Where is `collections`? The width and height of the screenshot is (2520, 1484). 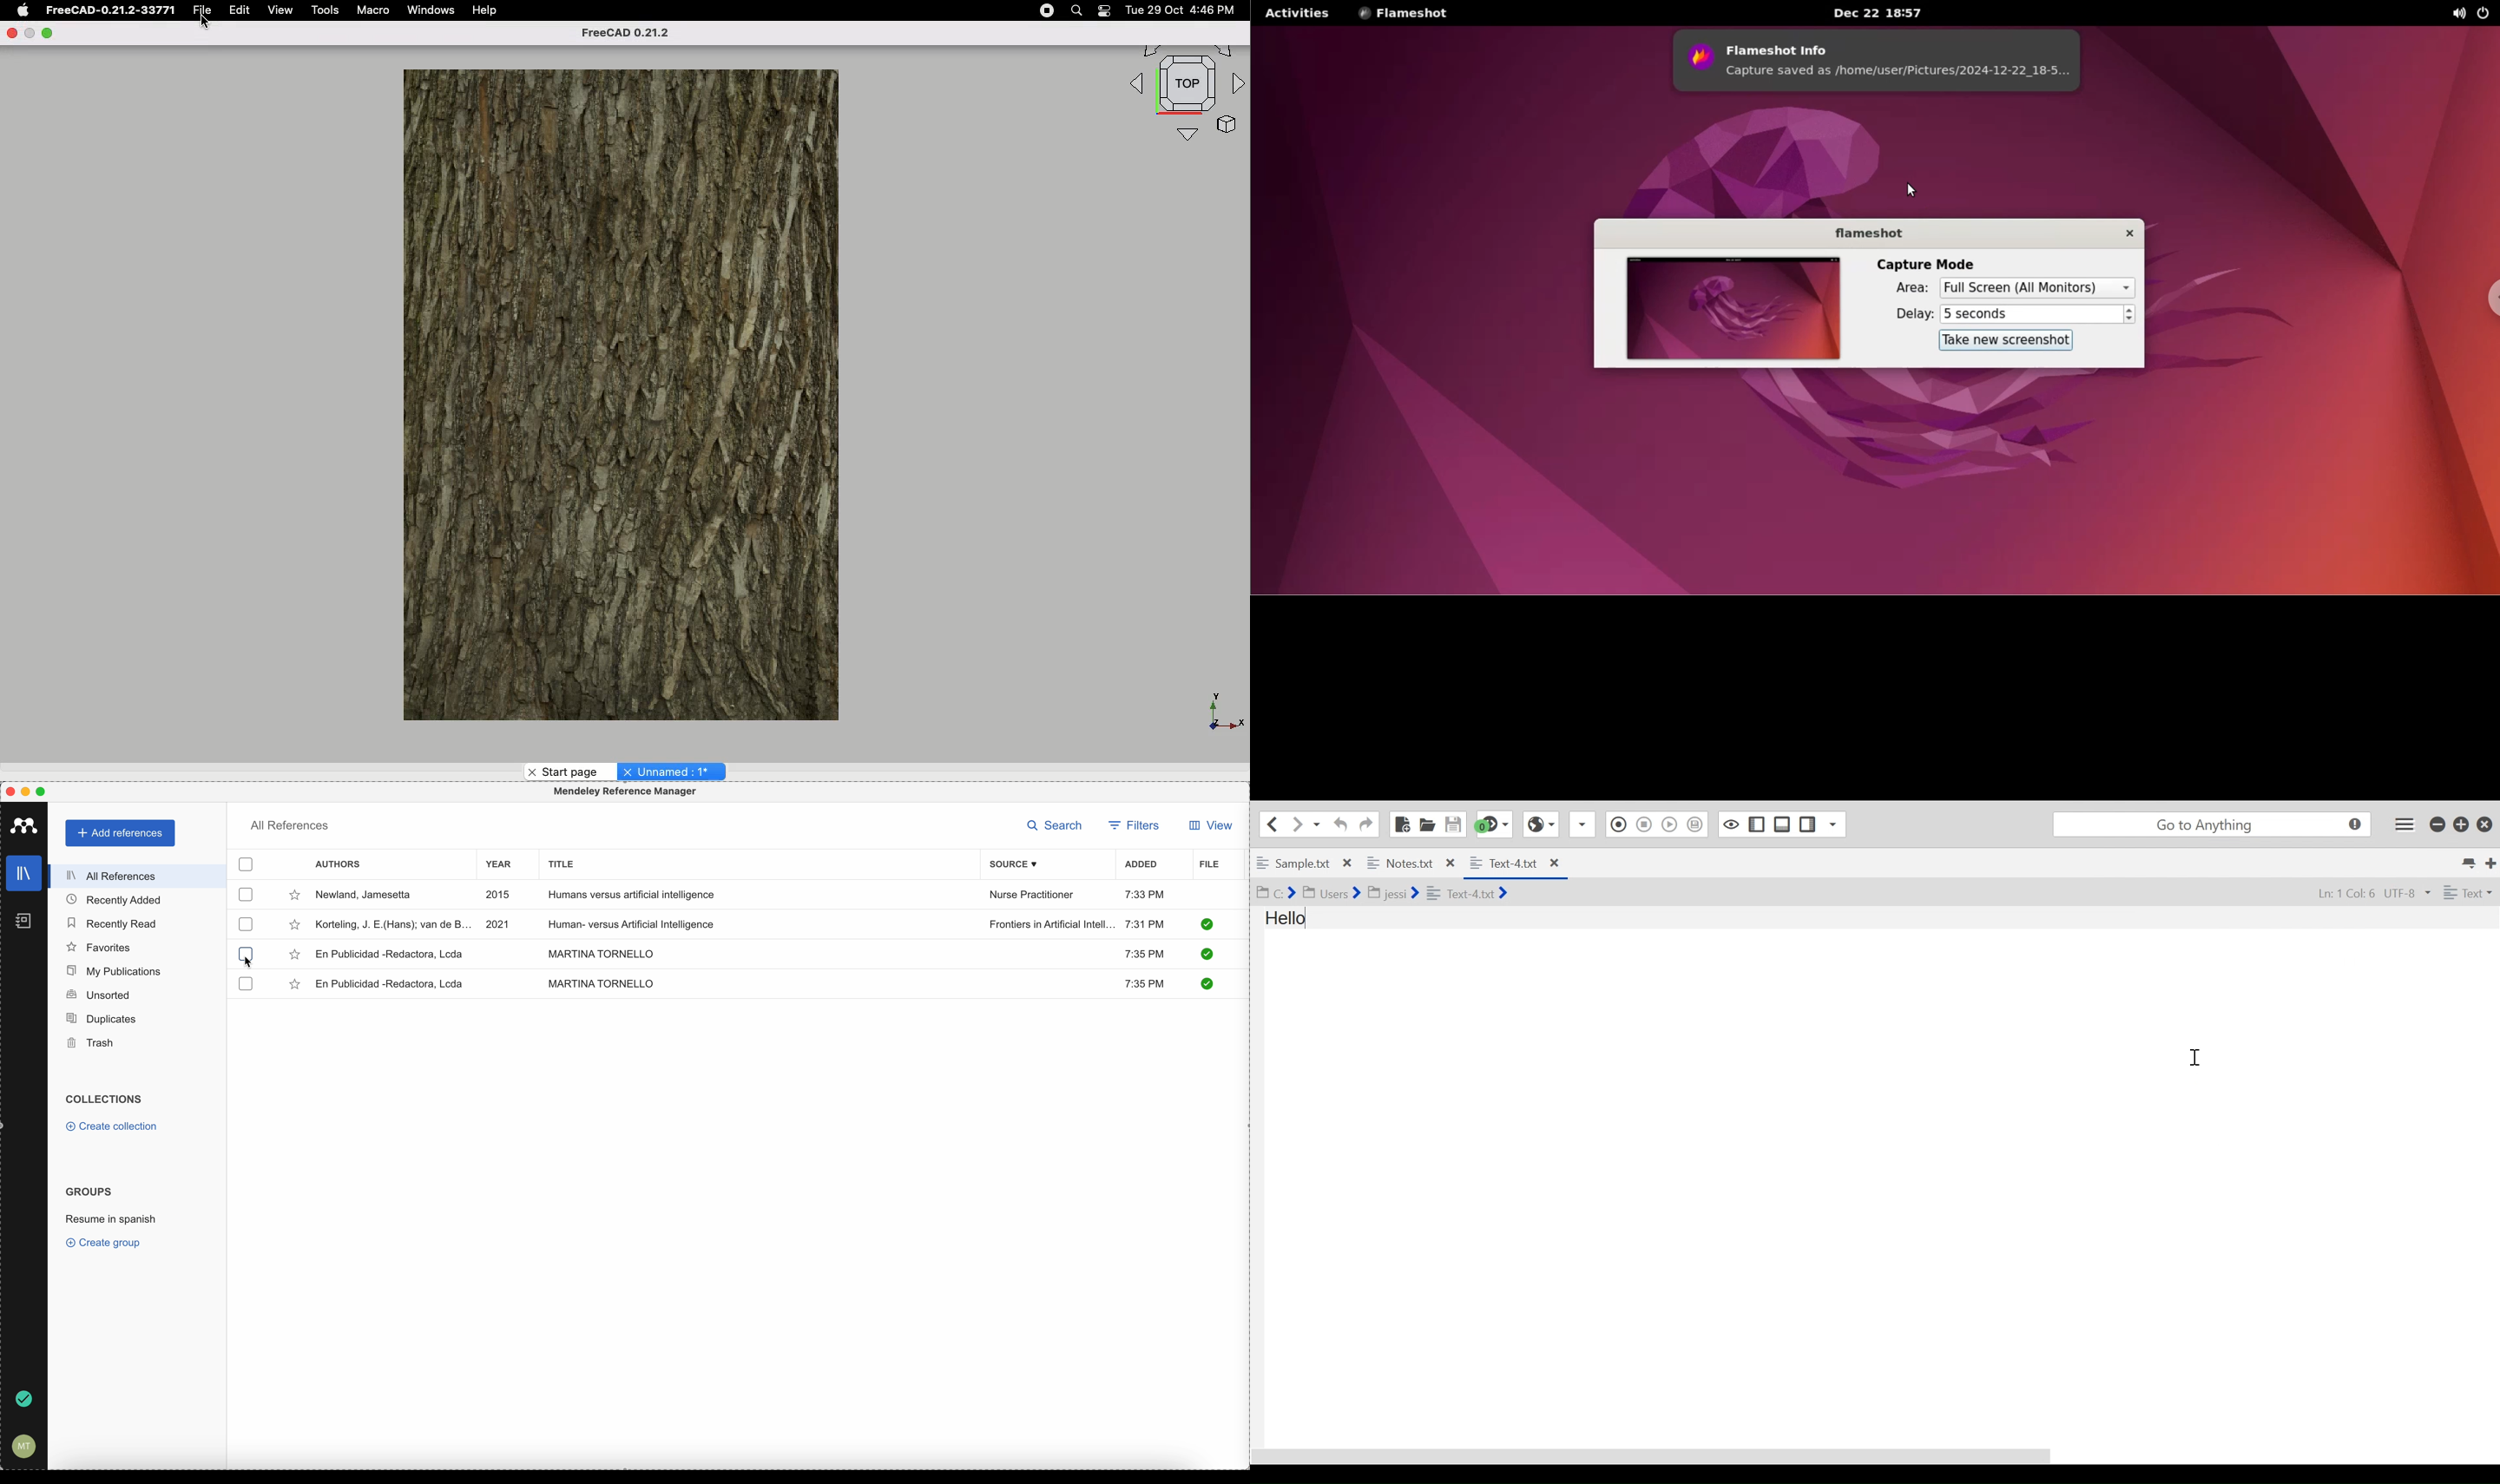 collections is located at coordinates (106, 1099).